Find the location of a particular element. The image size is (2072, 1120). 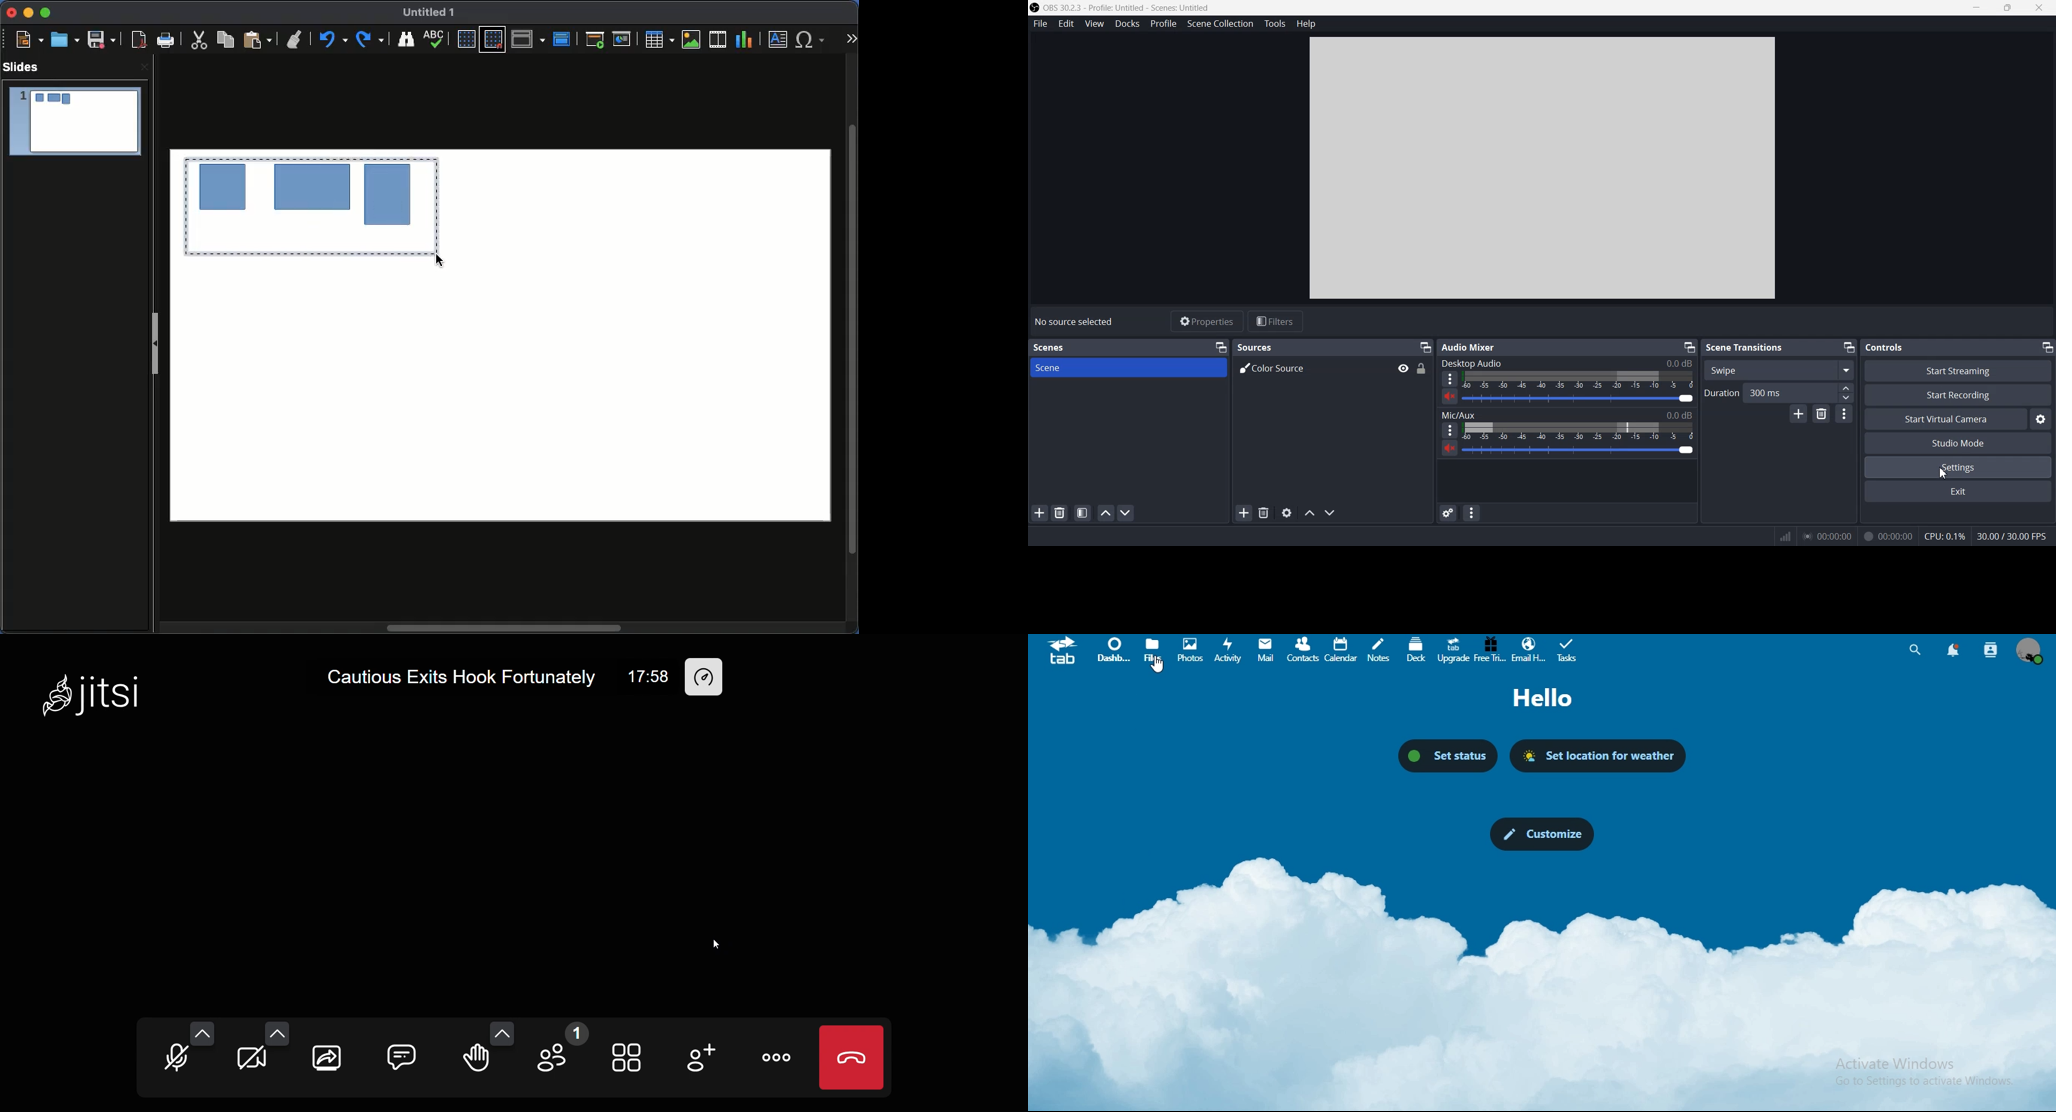

Display views is located at coordinates (529, 38).